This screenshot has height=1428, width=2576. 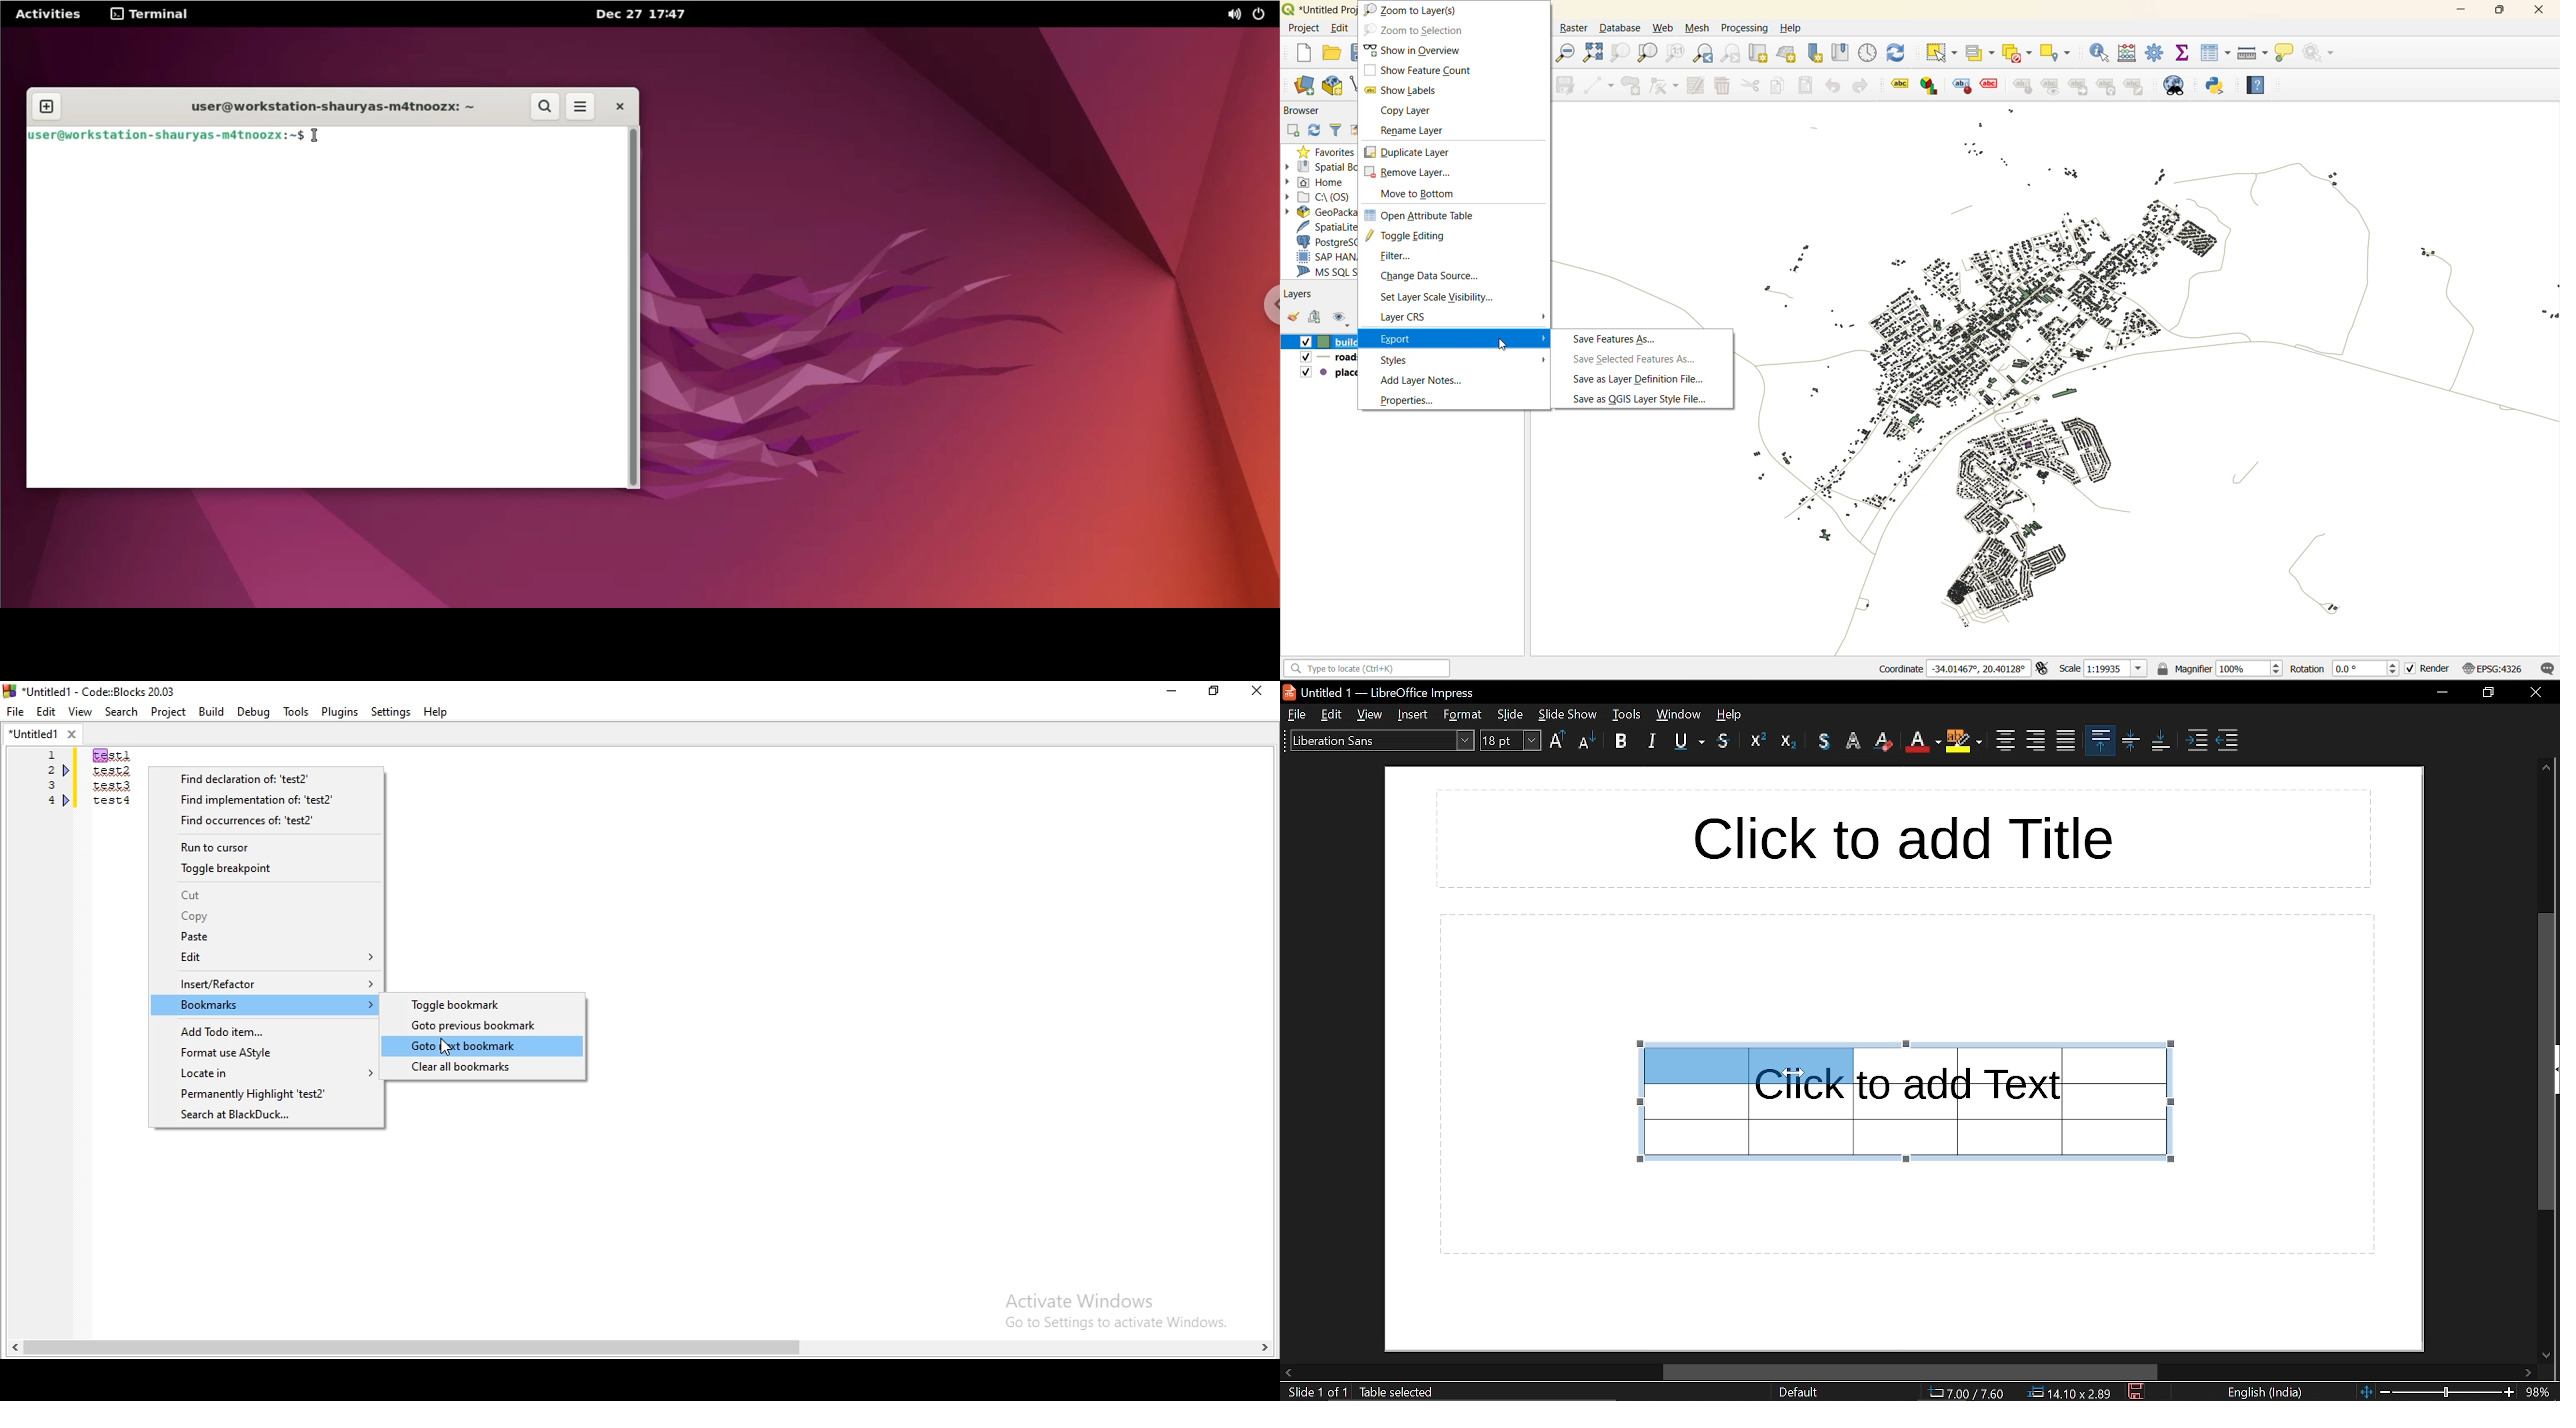 What do you see at coordinates (266, 1005) in the screenshot?
I see `Bookmarks` at bounding box center [266, 1005].